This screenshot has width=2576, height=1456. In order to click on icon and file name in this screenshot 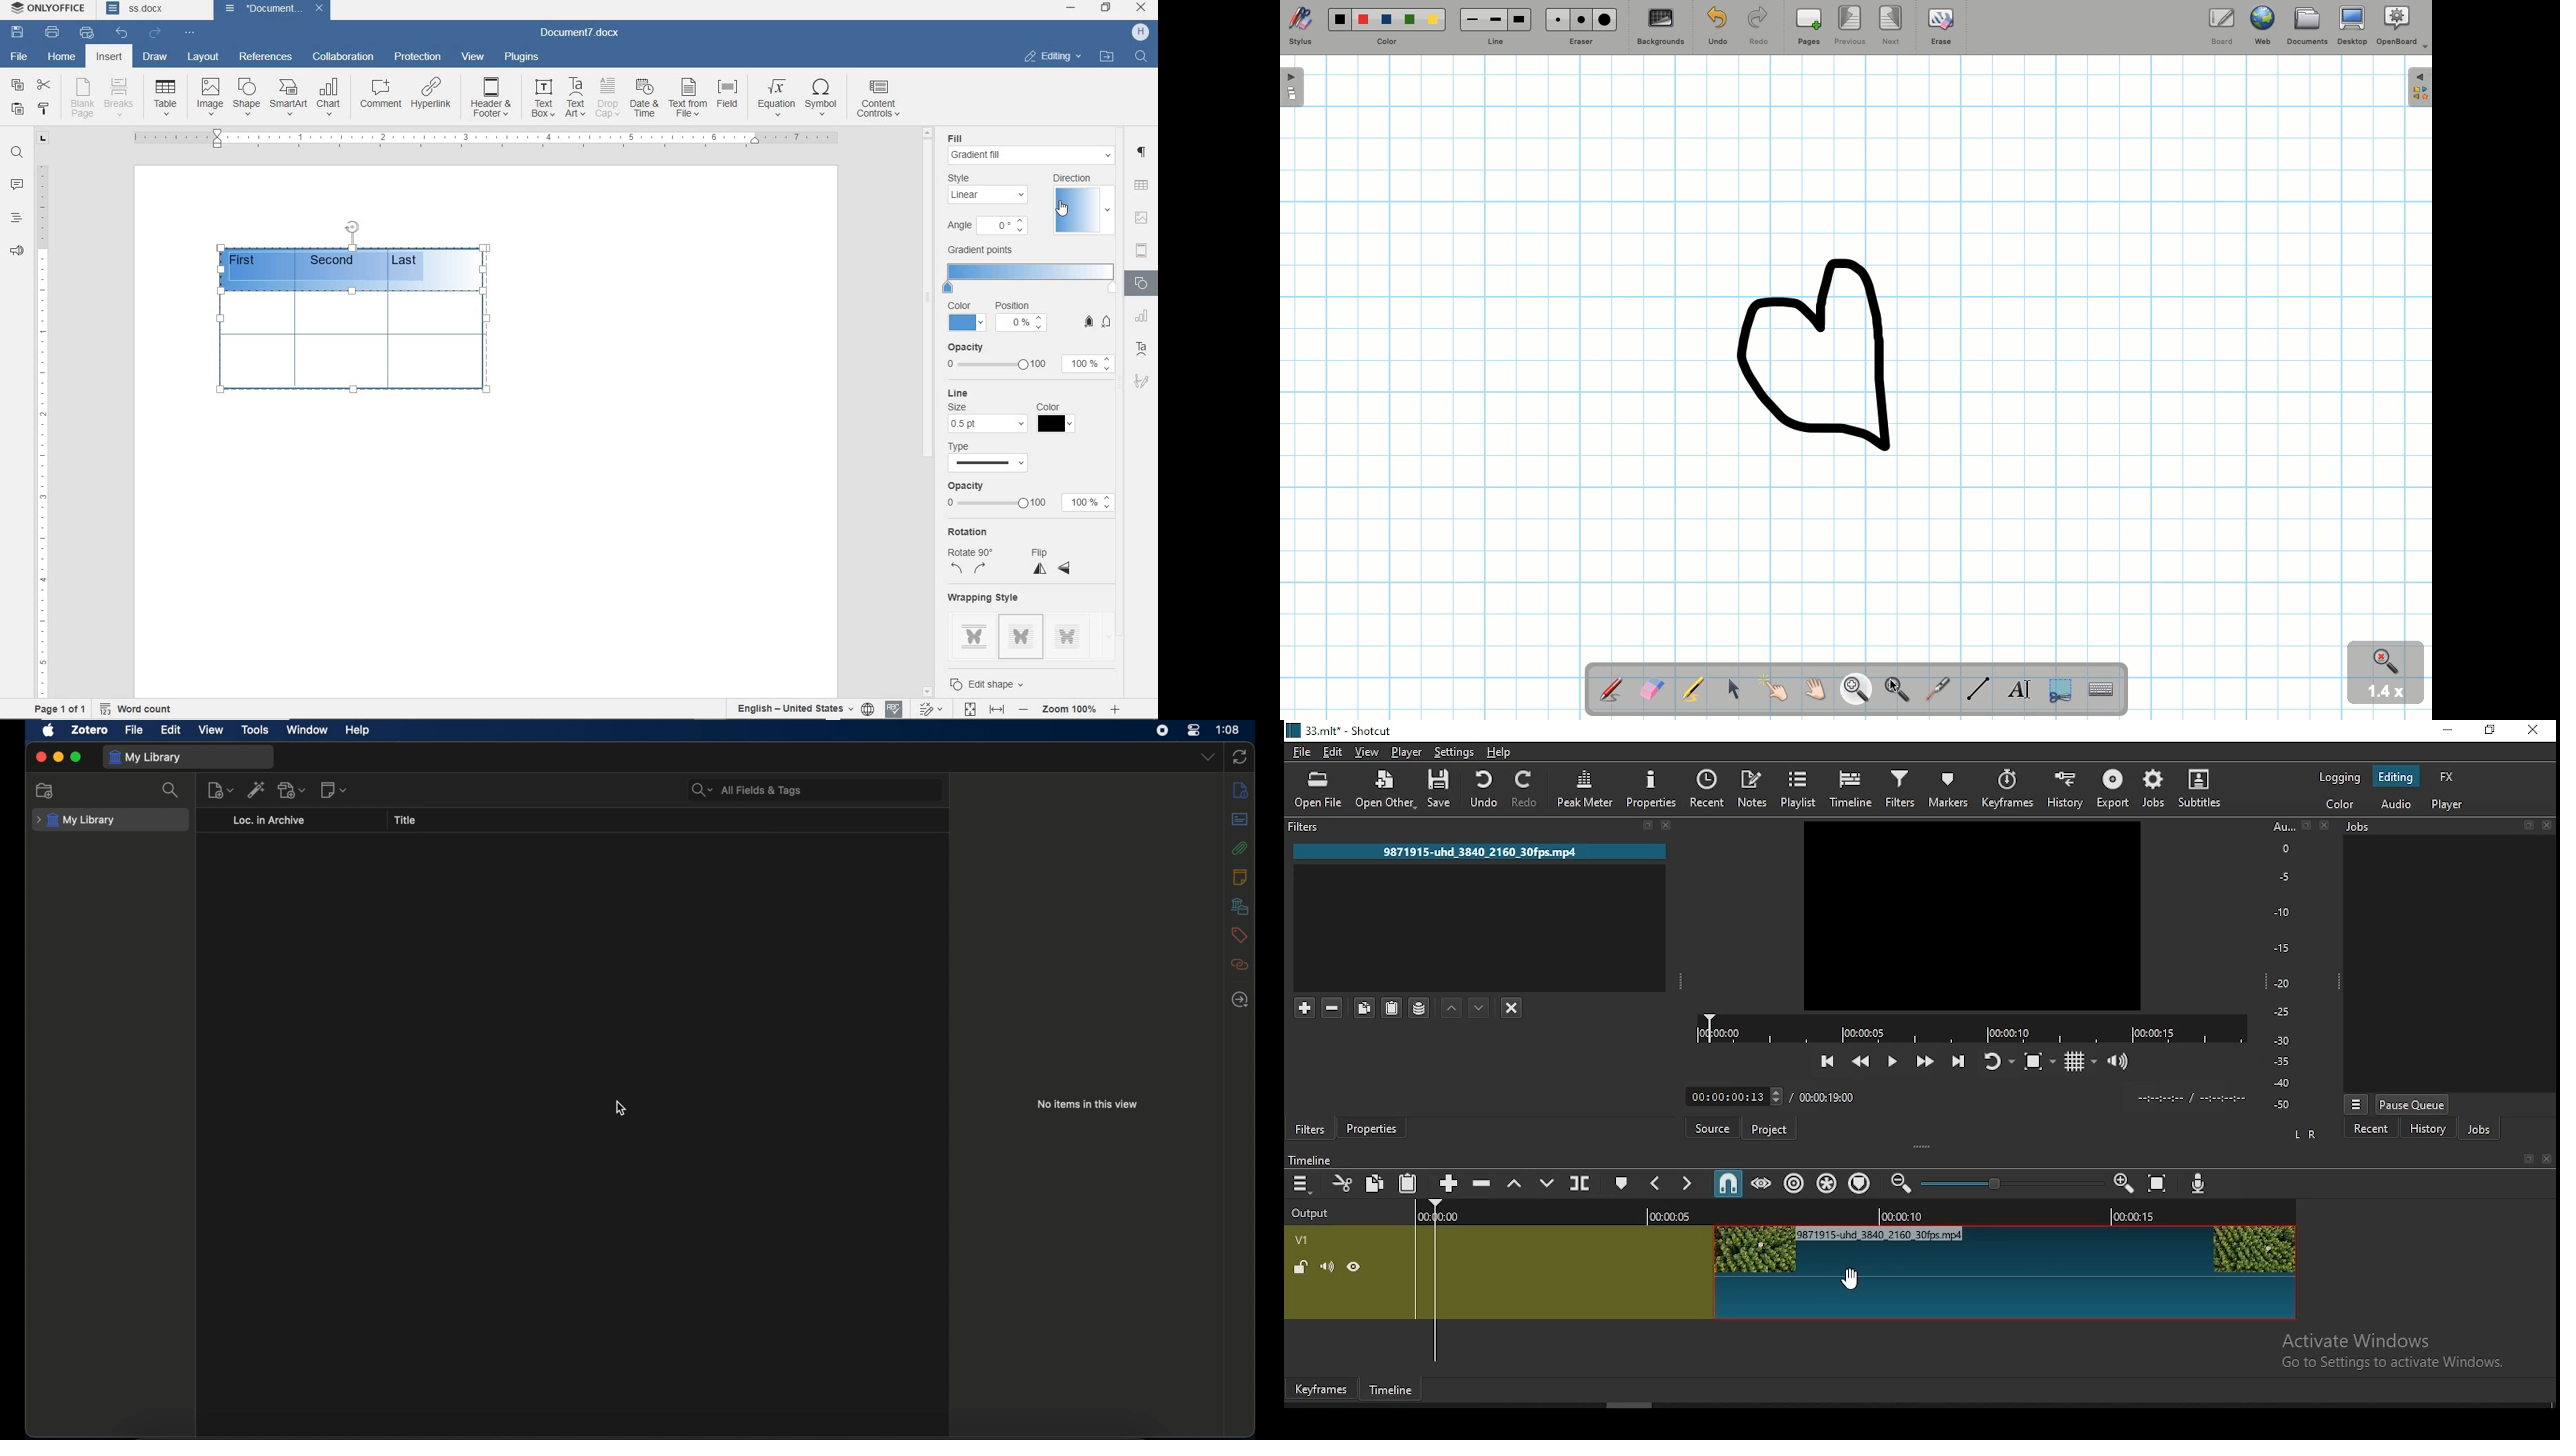, I will do `click(1343, 731)`.